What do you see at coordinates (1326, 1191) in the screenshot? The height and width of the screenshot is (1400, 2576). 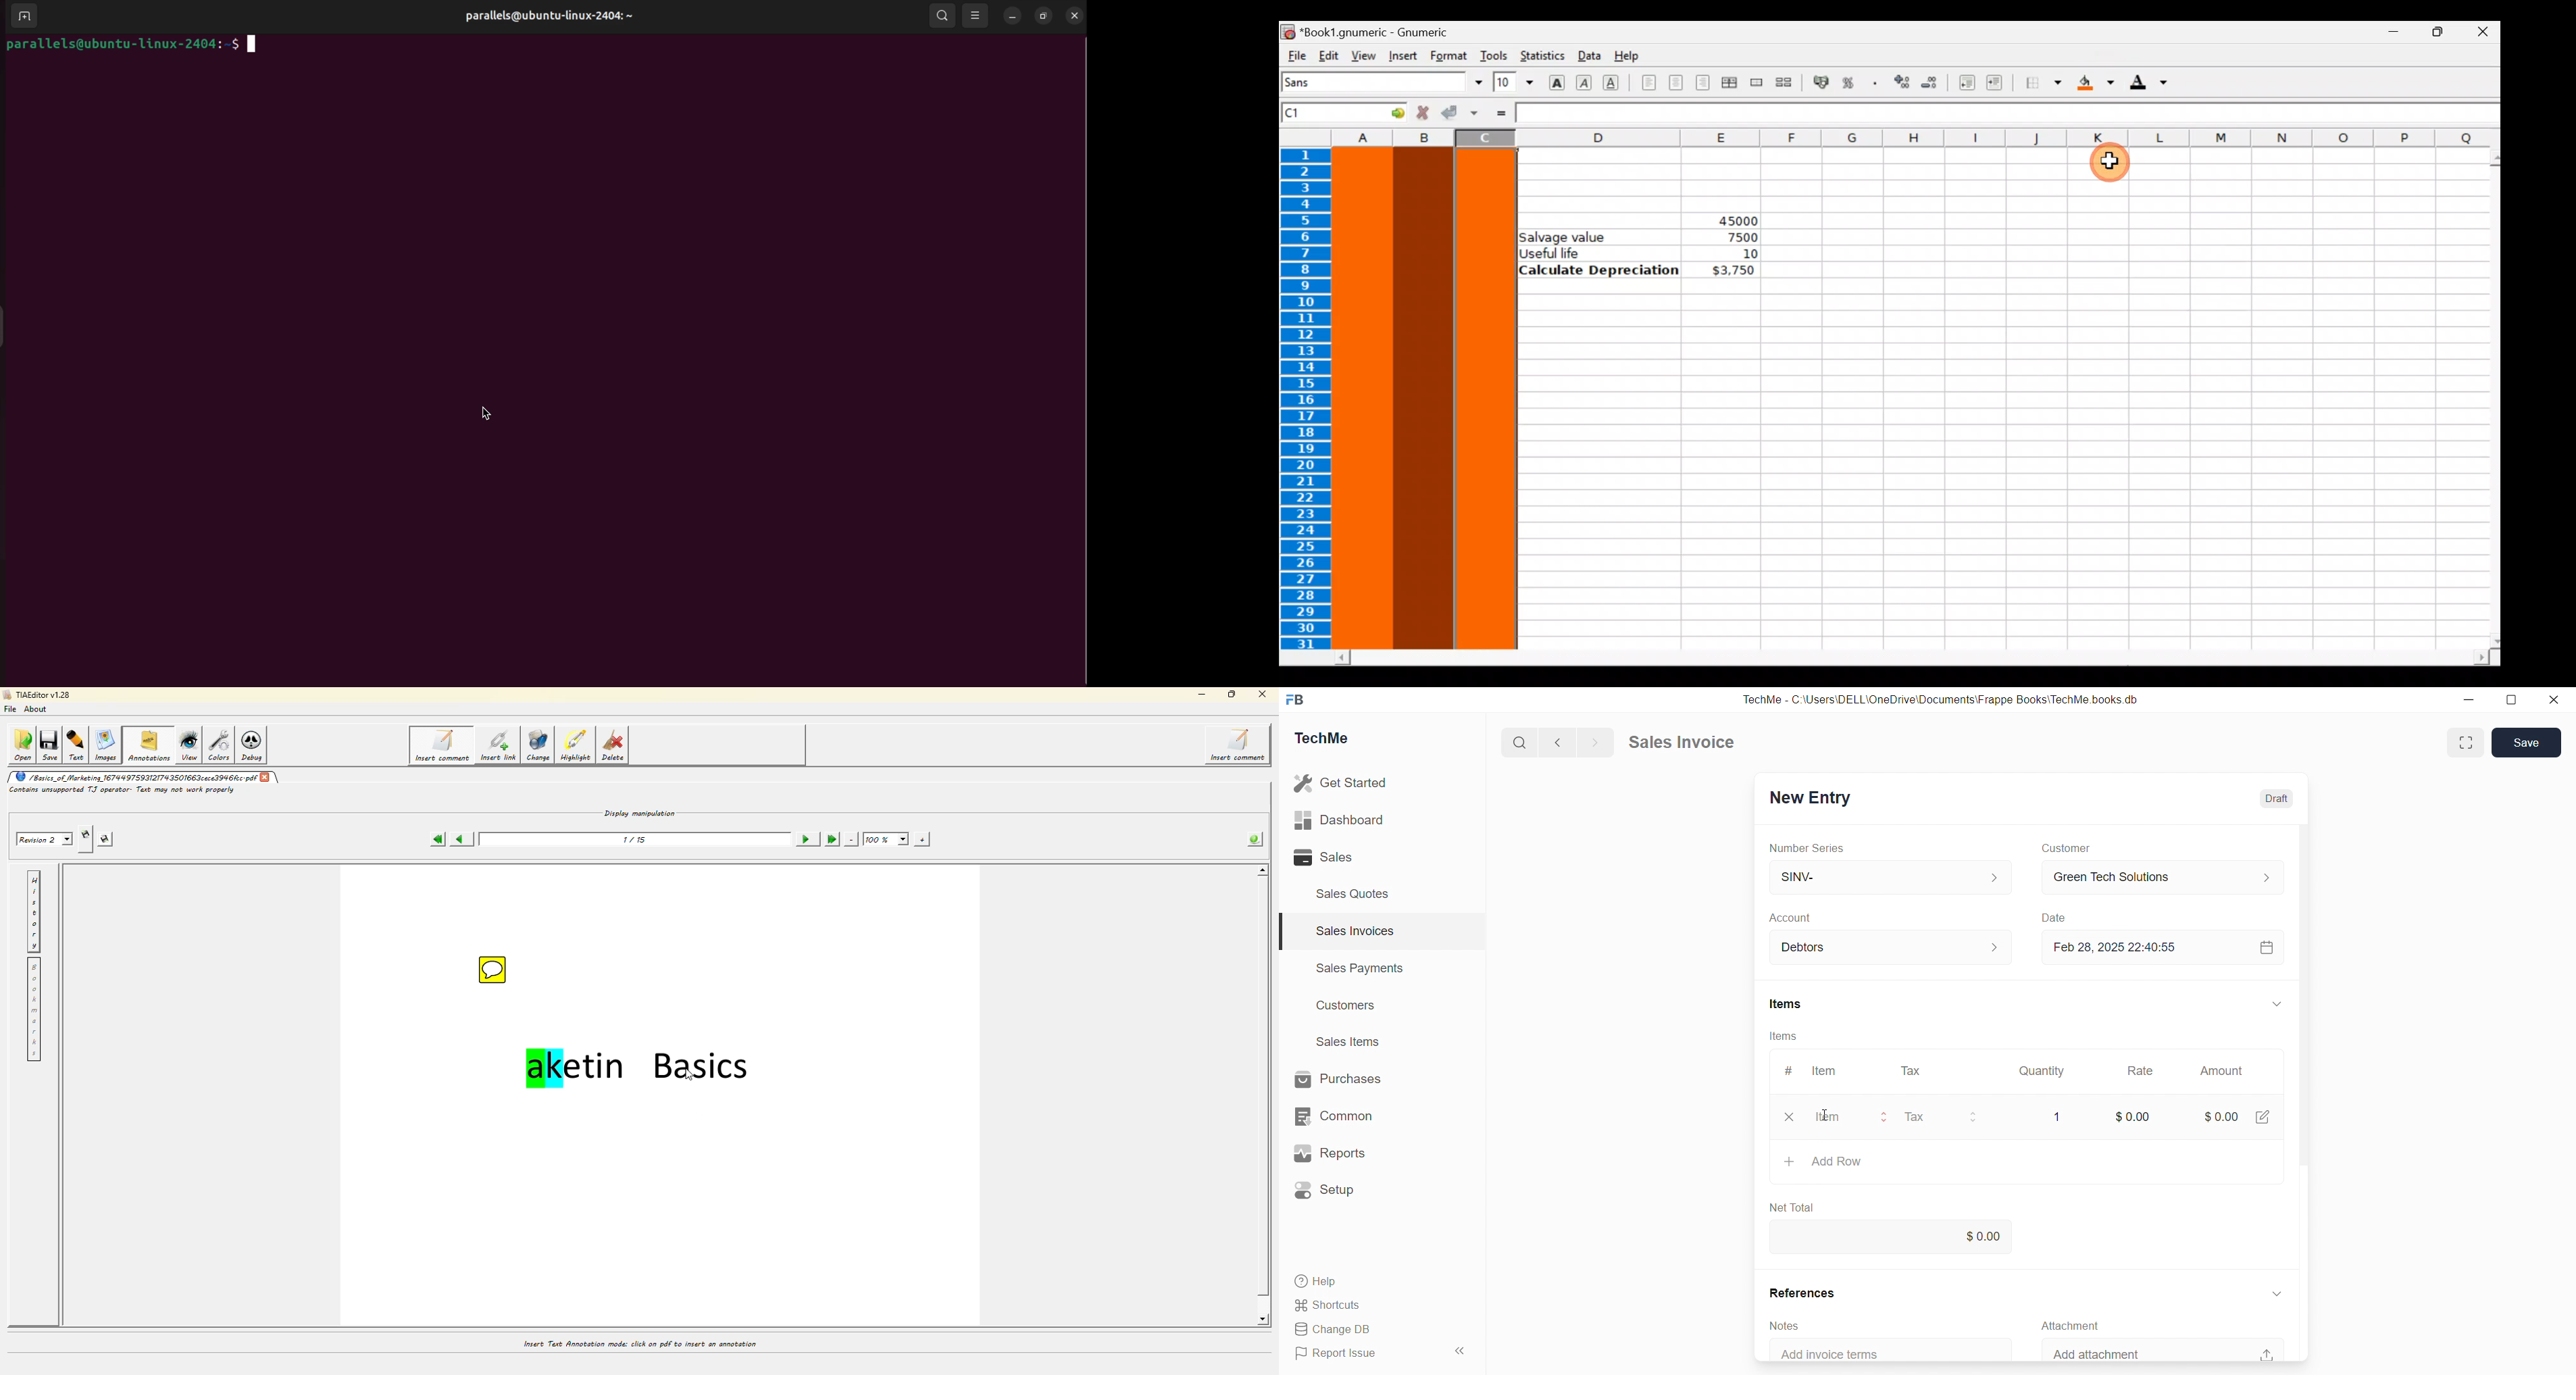 I see `Setup` at bounding box center [1326, 1191].